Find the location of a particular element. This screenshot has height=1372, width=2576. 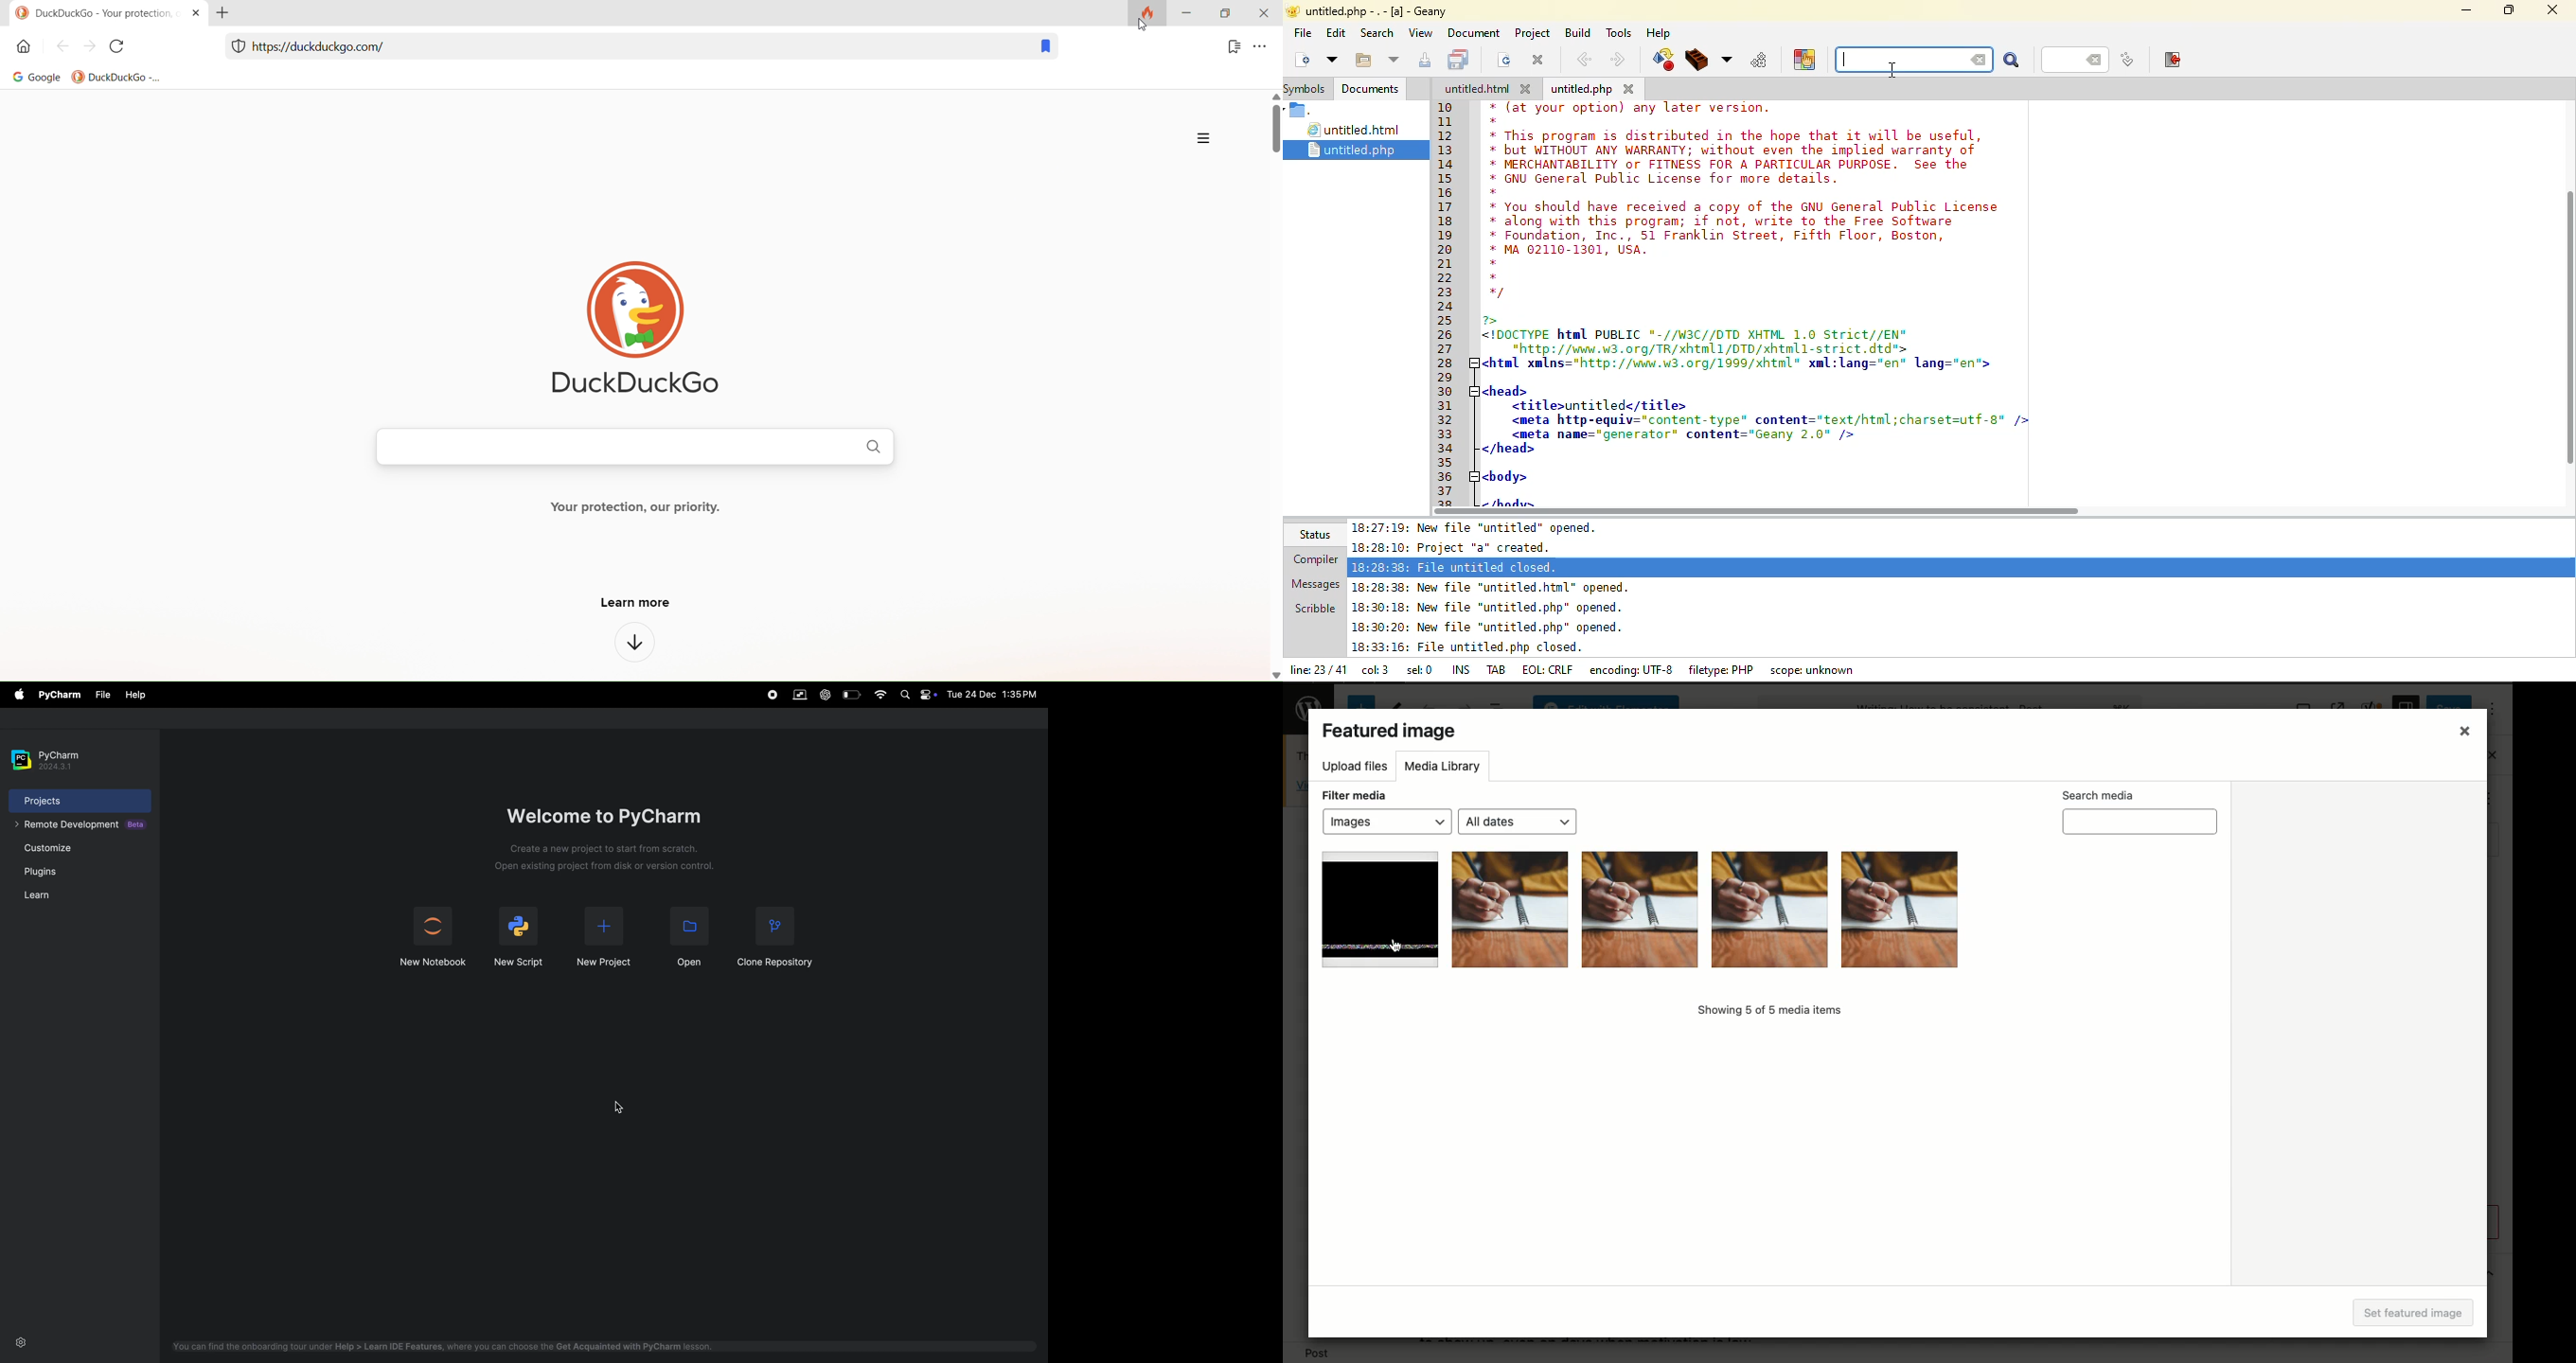

add tab is located at coordinates (228, 17).